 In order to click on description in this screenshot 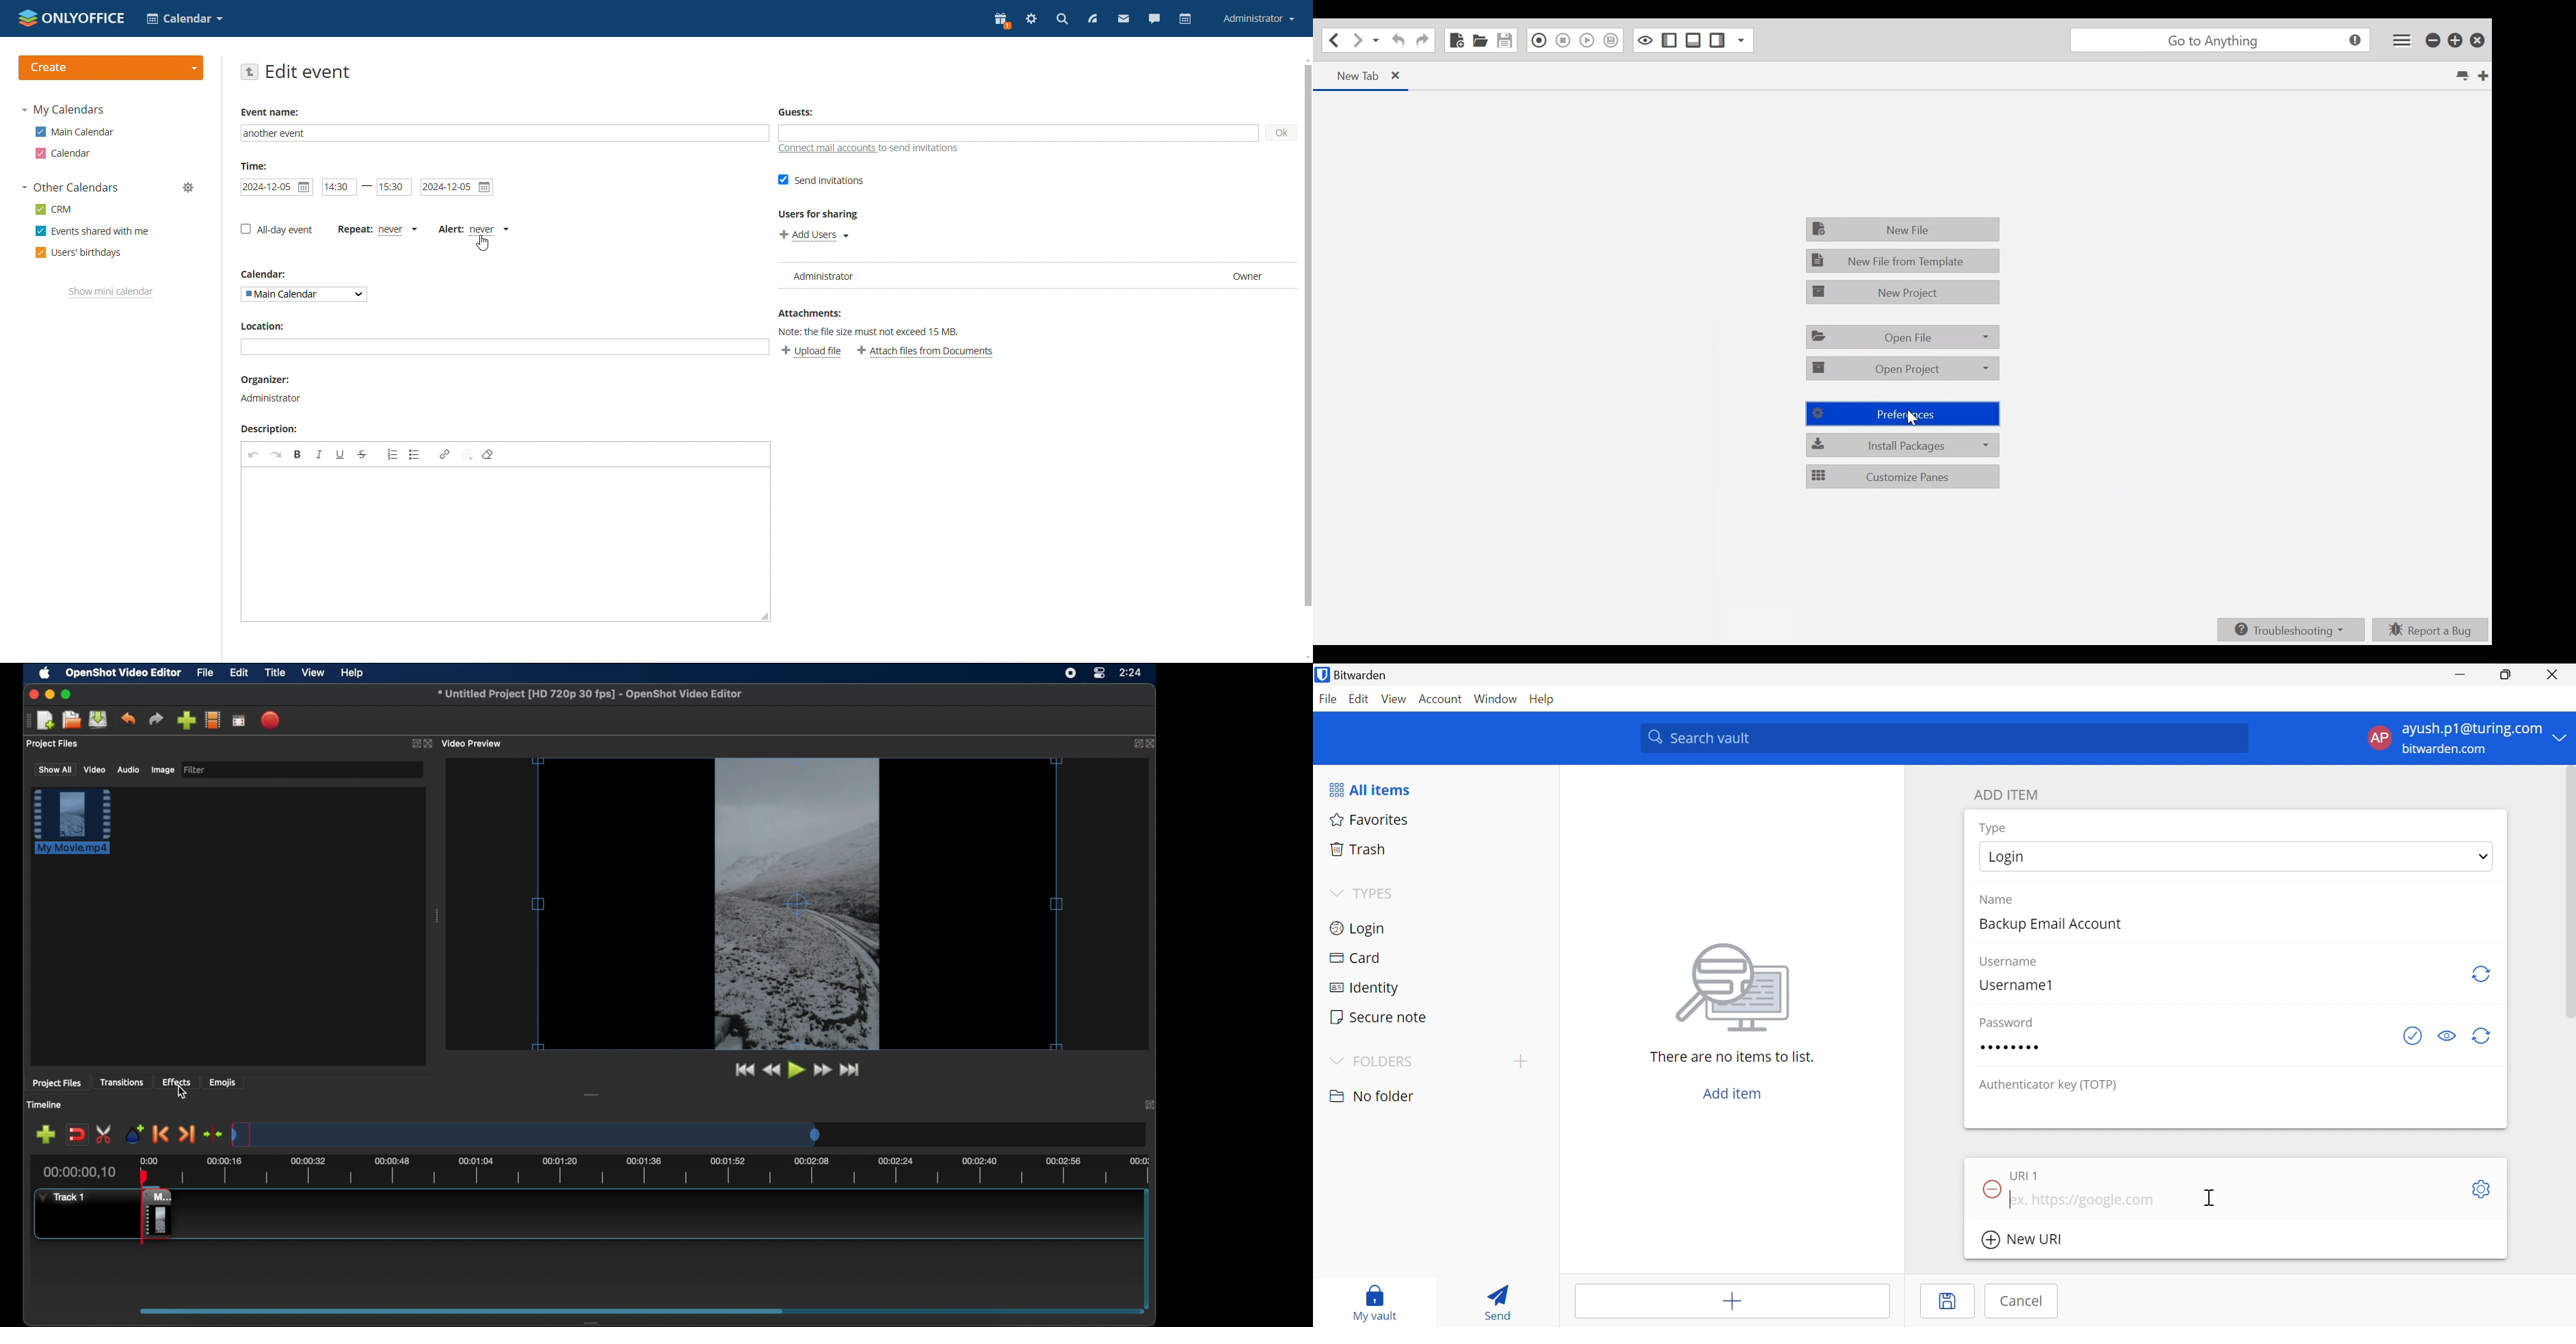, I will do `click(273, 430)`.